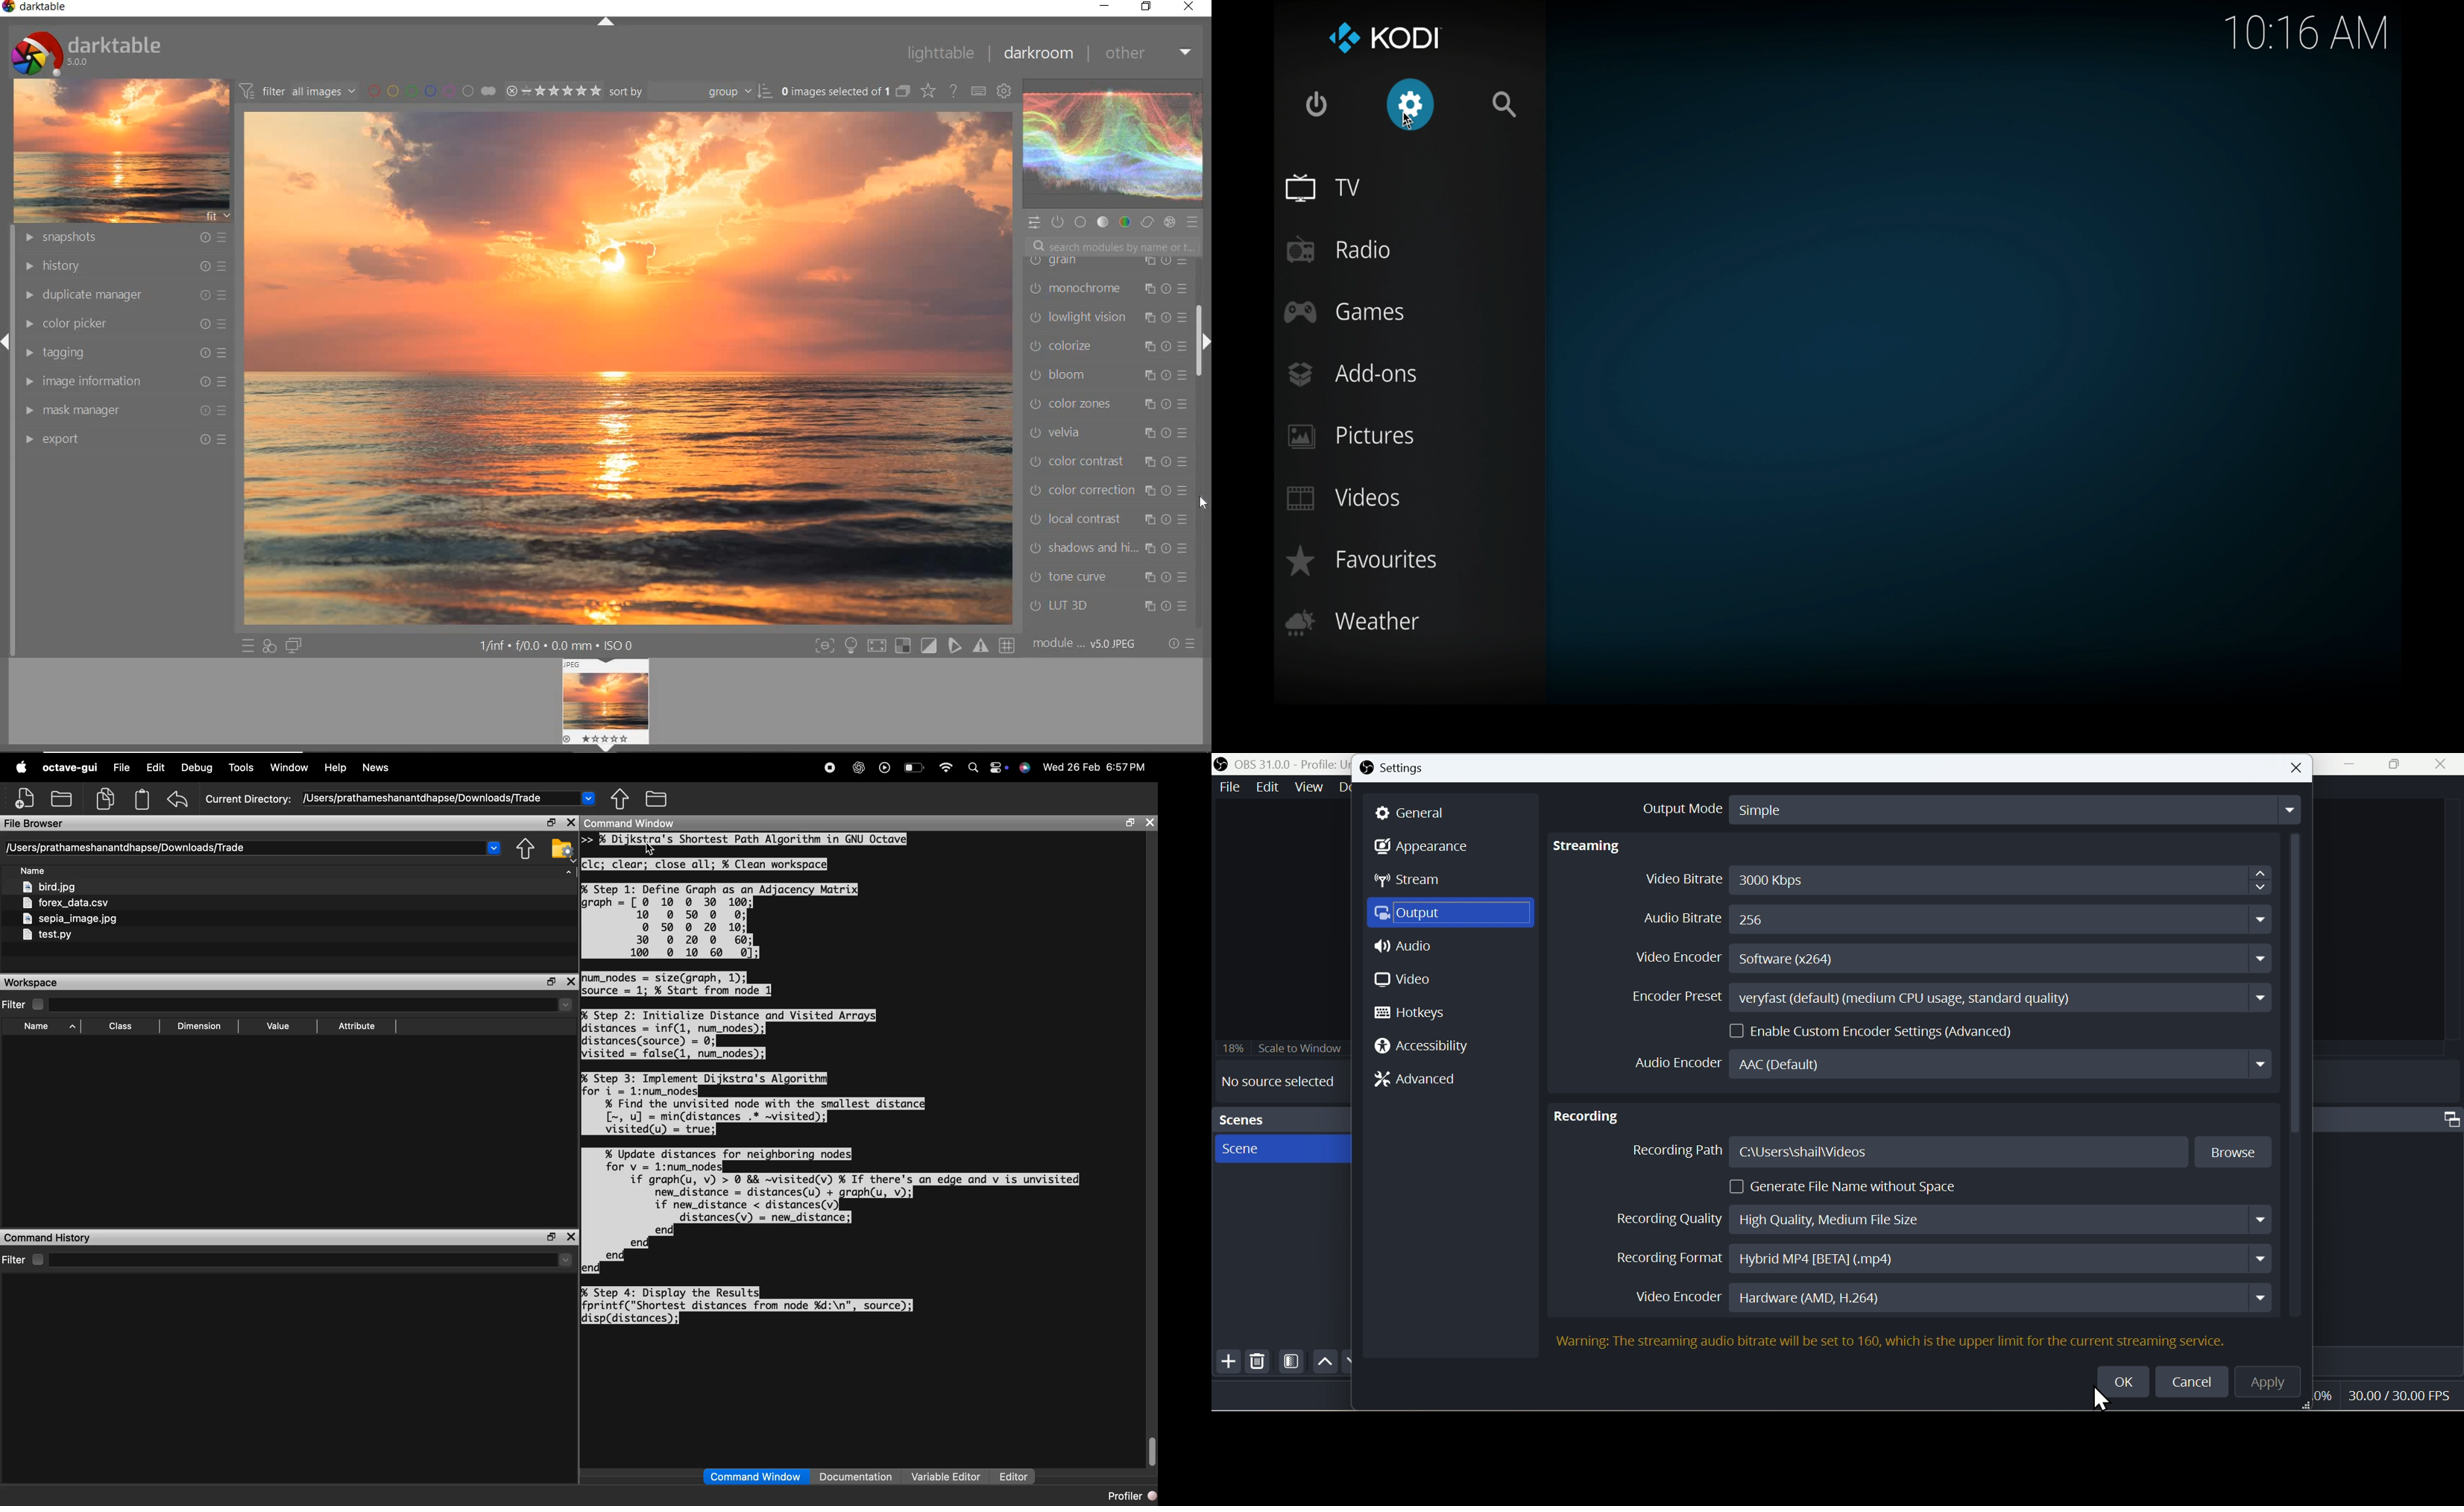  Describe the element at coordinates (268, 647) in the screenshot. I see `QUICK ACCESS FOR APPLYING ANY OF YOUR STYLE` at that location.